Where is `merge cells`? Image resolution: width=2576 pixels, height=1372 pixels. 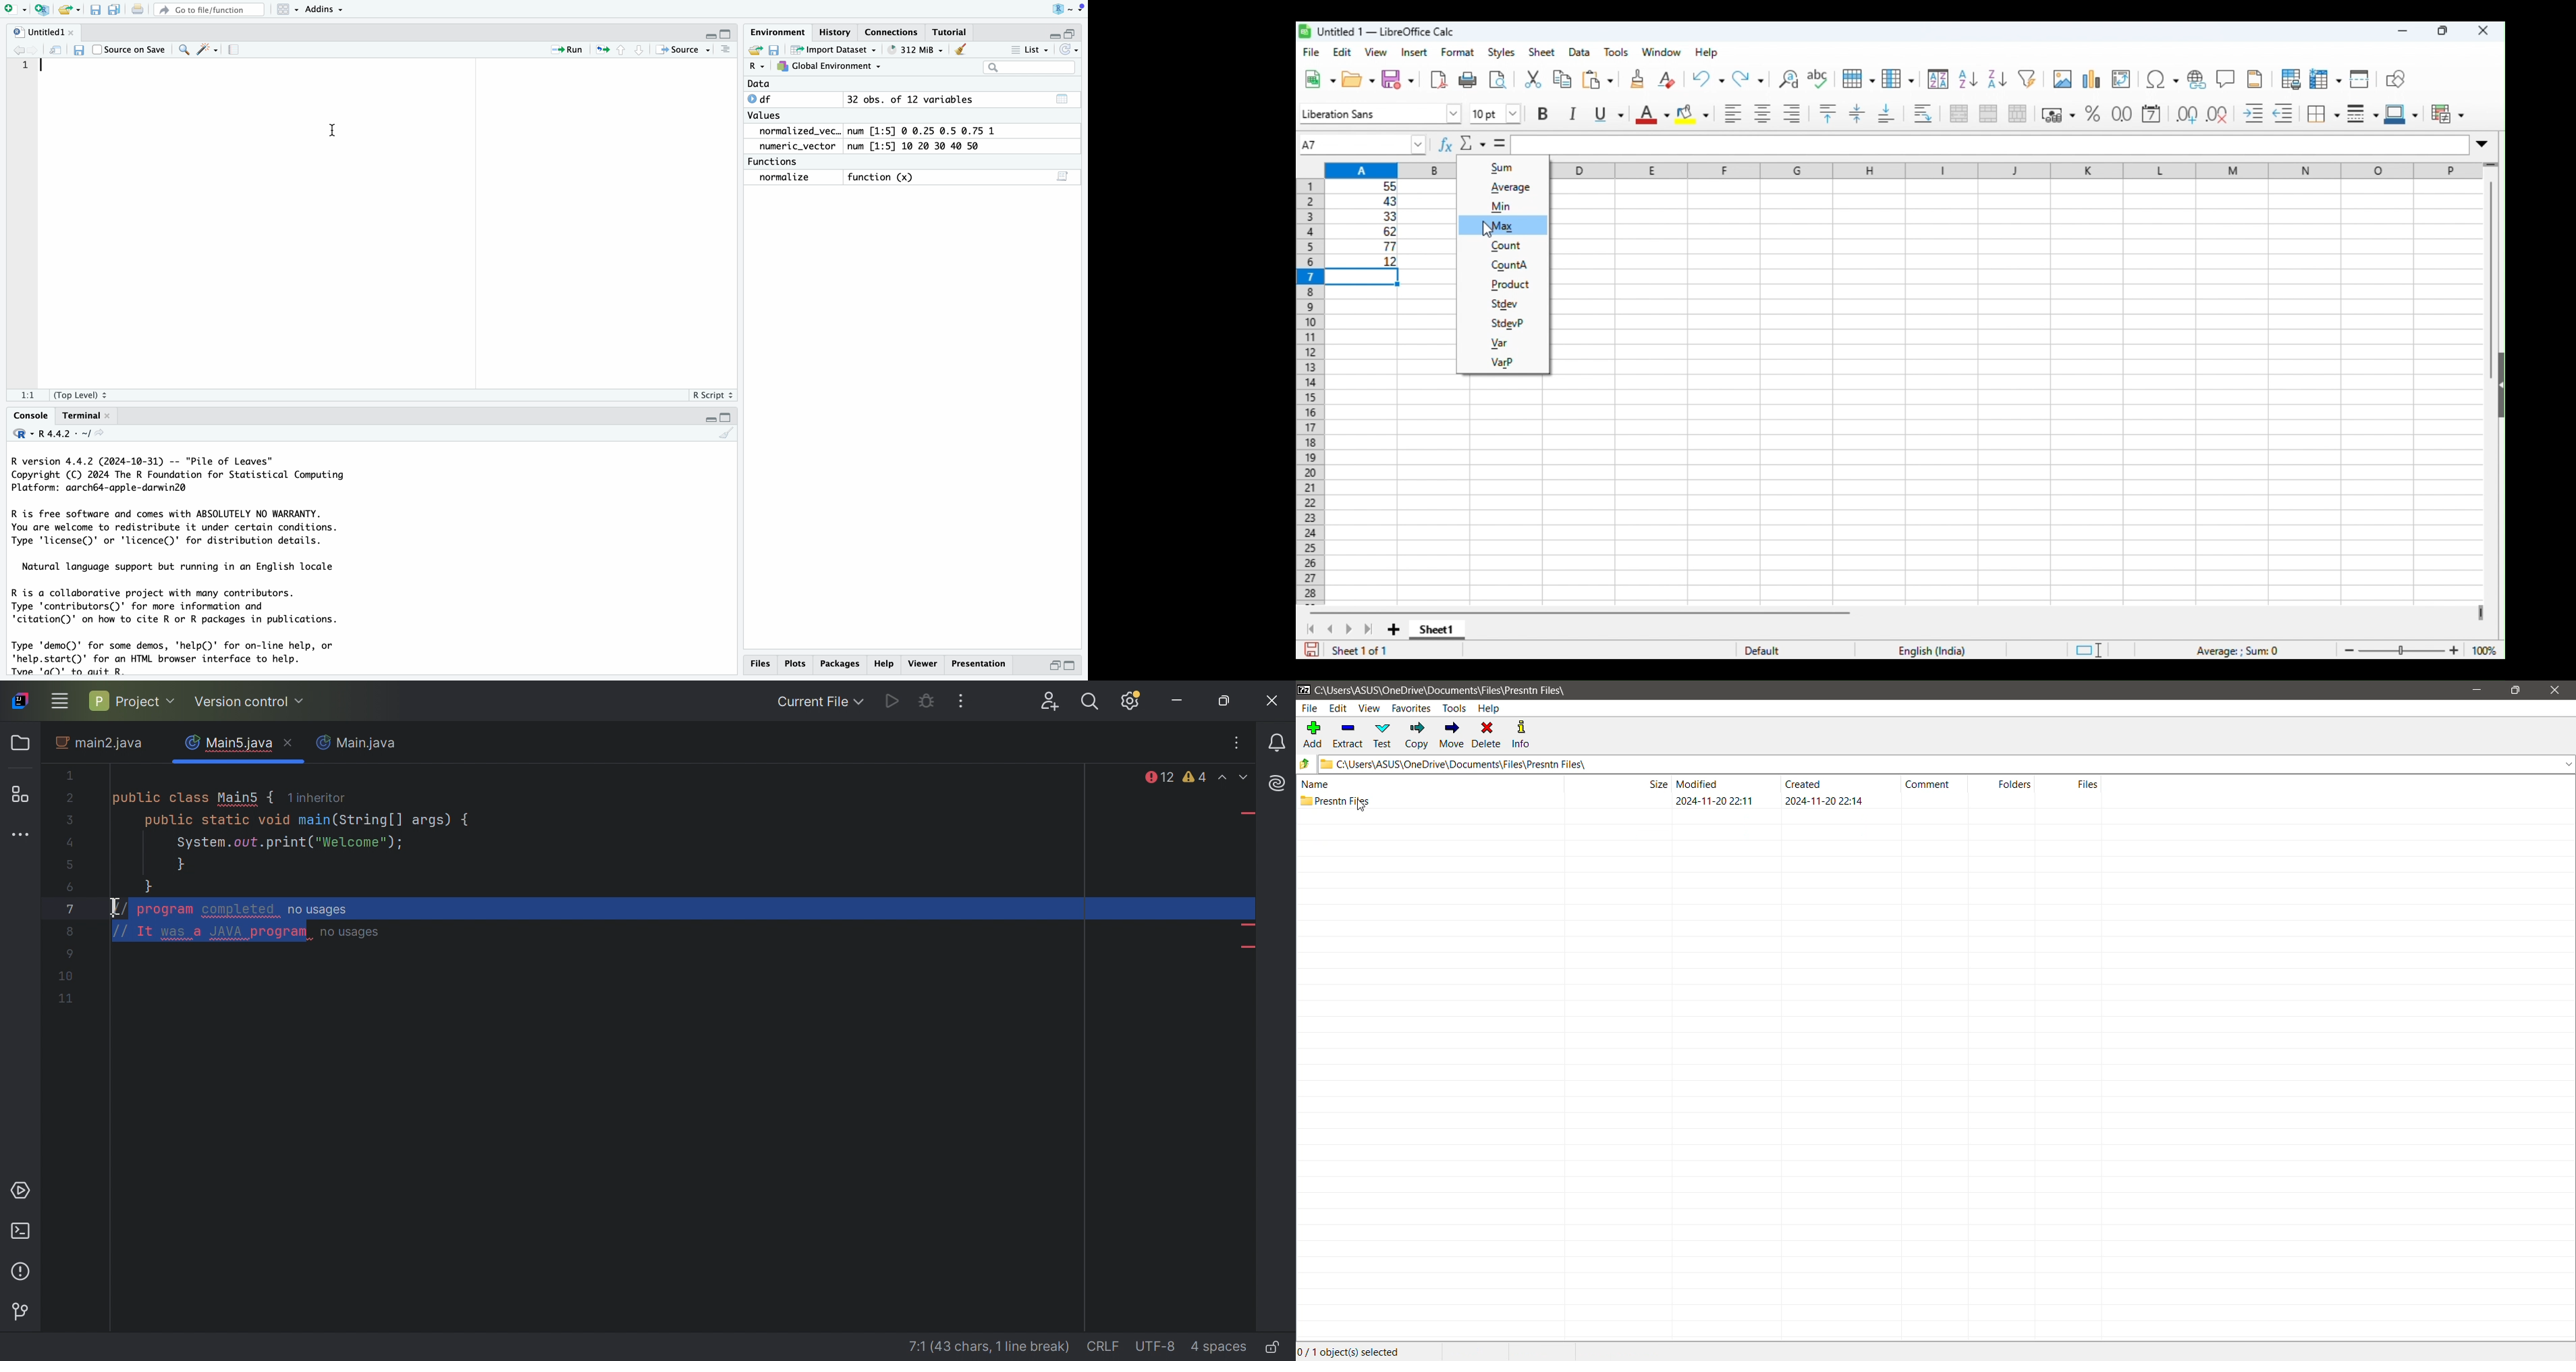 merge cells is located at coordinates (1988, 114).